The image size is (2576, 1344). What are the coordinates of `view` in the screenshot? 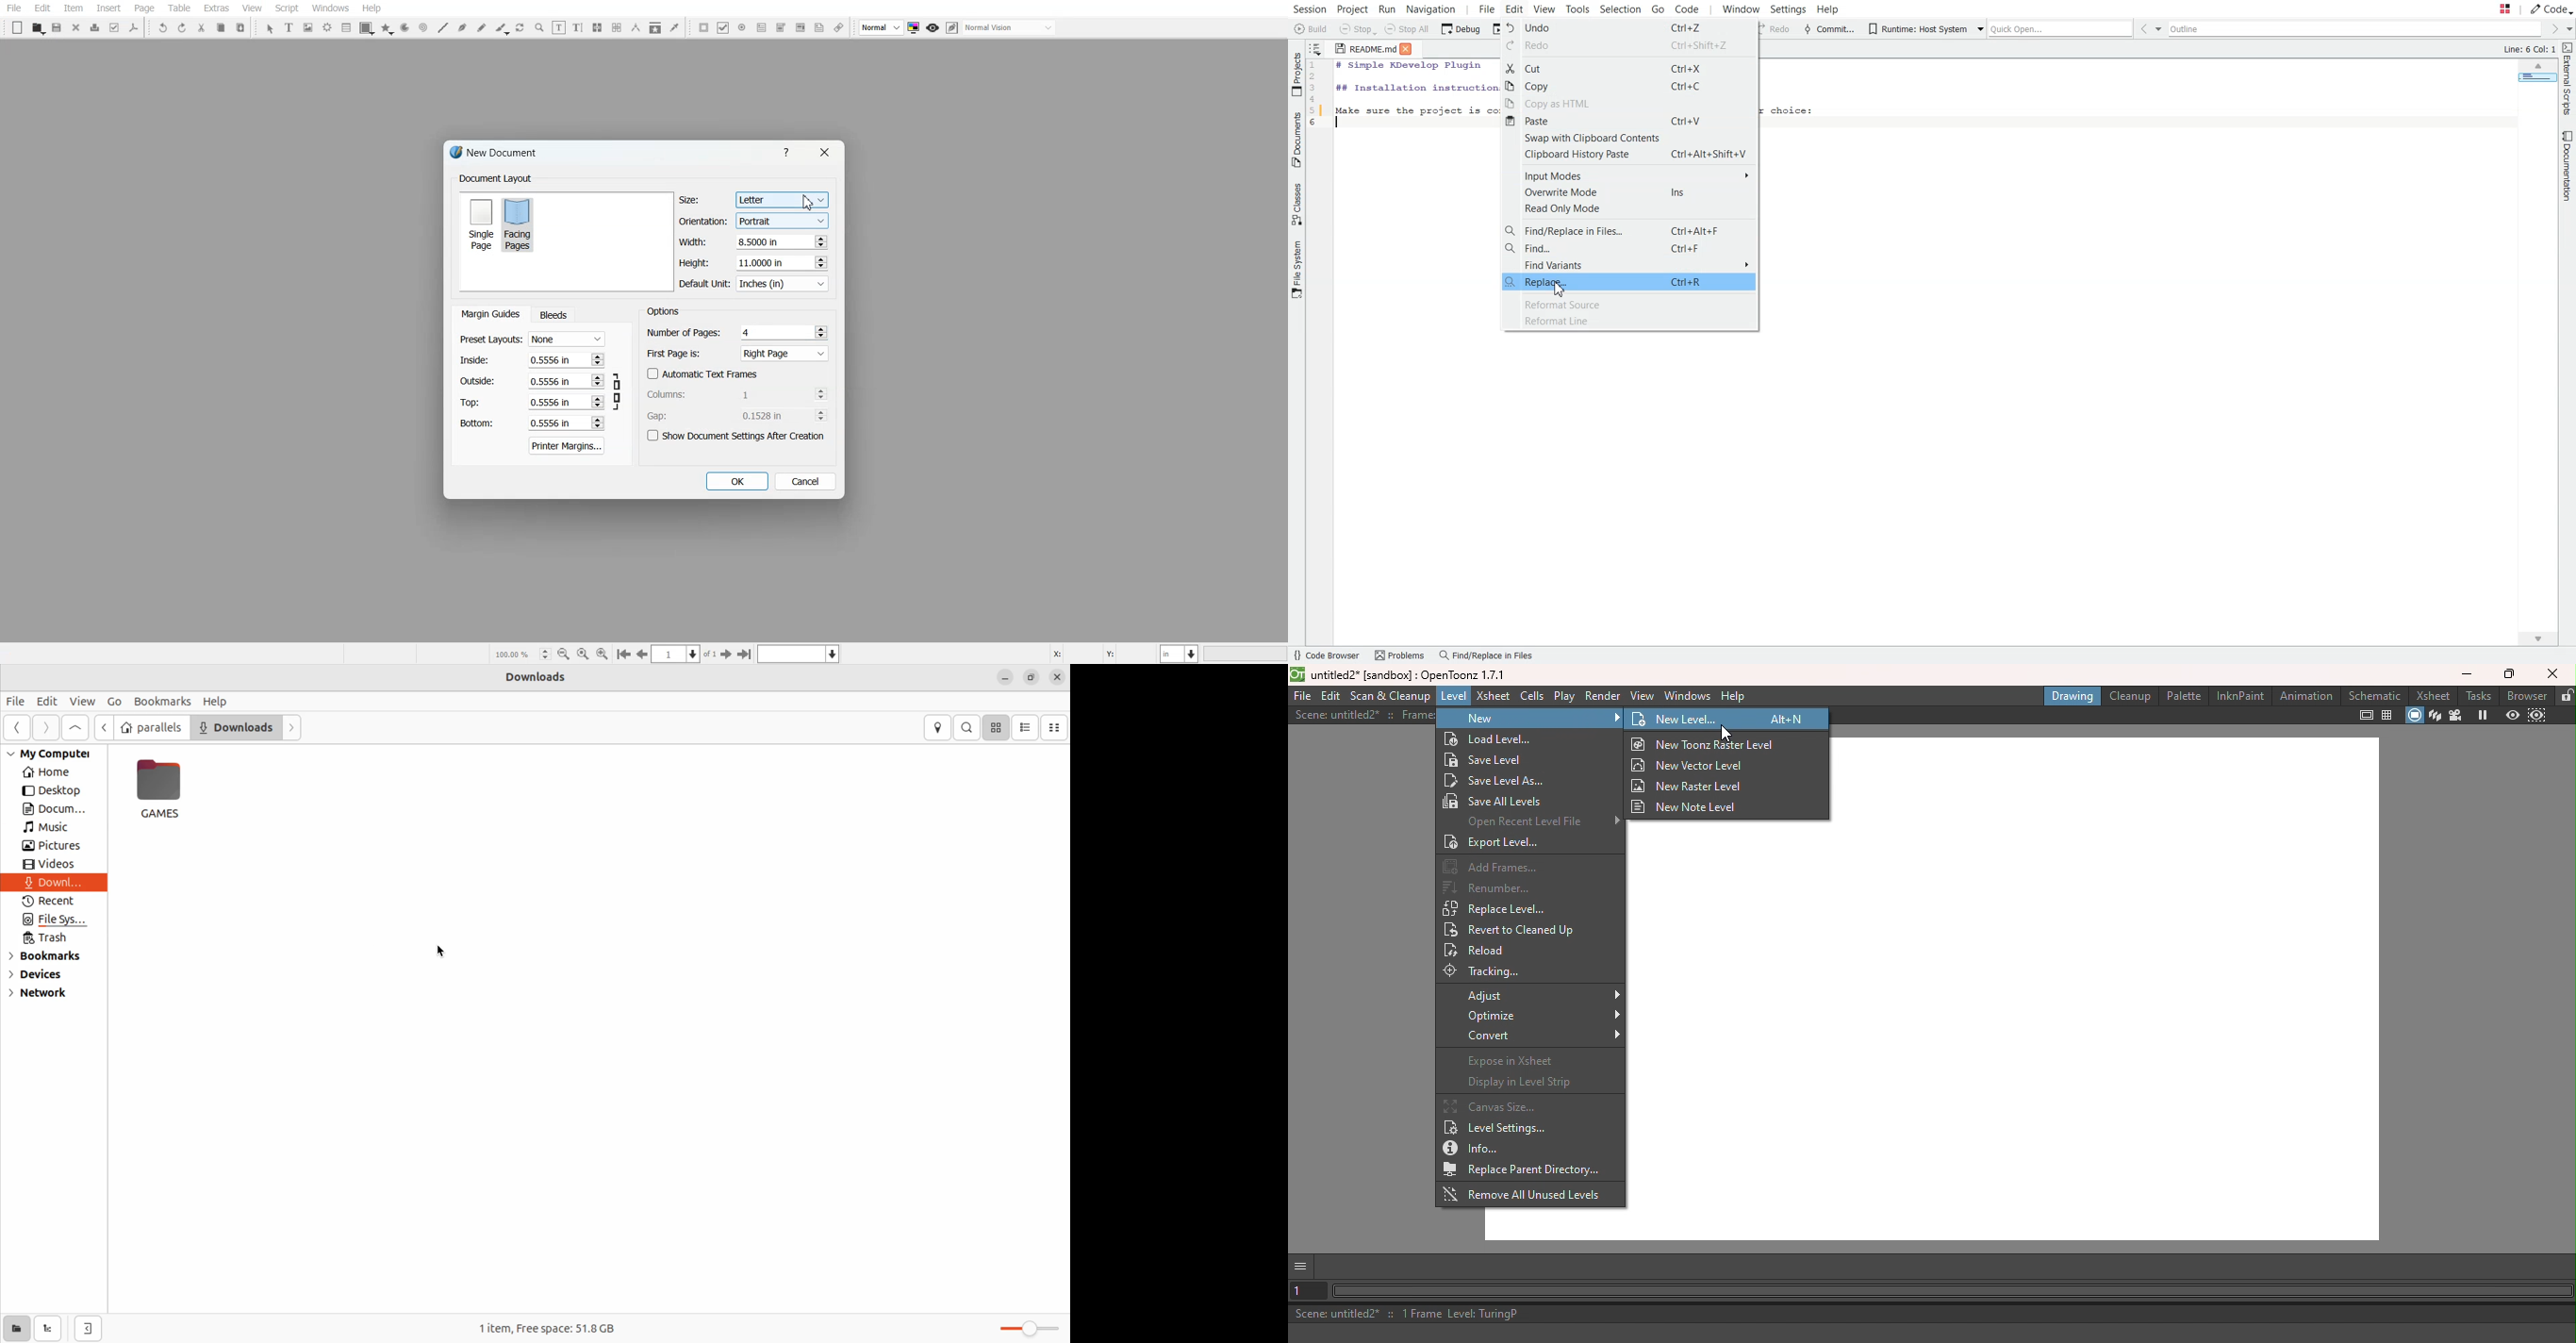 It's located at (81, 701).